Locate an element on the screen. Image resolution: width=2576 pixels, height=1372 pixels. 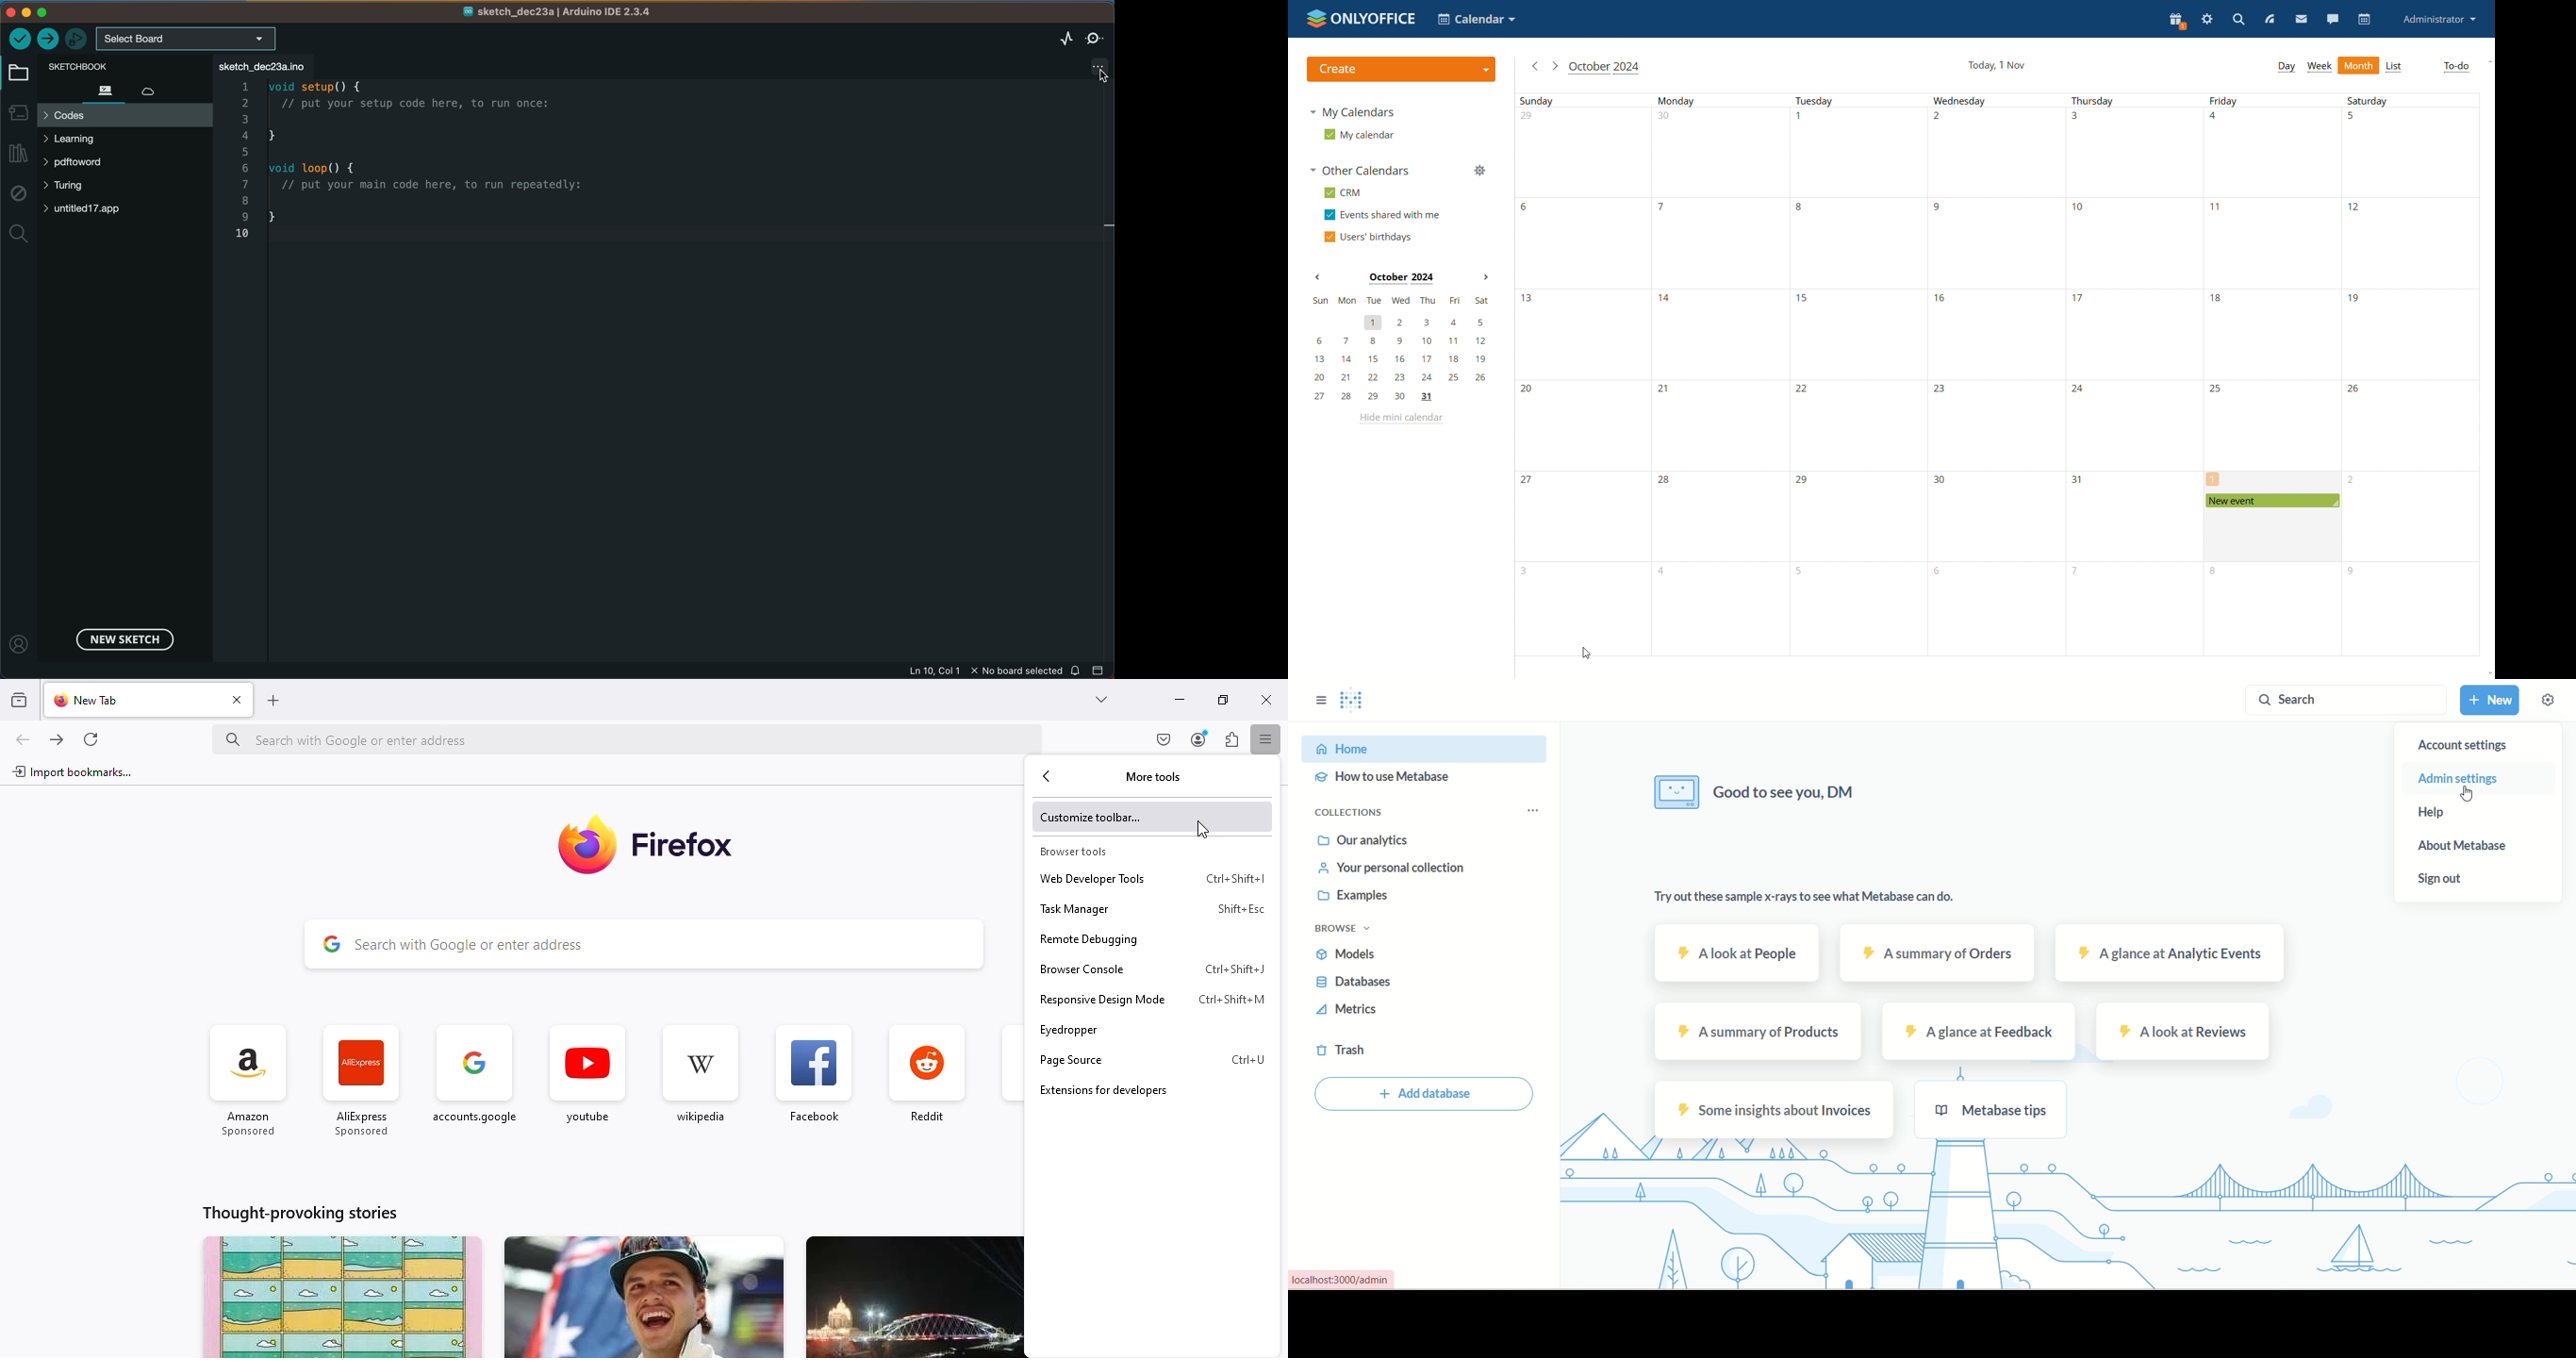
logo is located at coordinates (1353, 703).